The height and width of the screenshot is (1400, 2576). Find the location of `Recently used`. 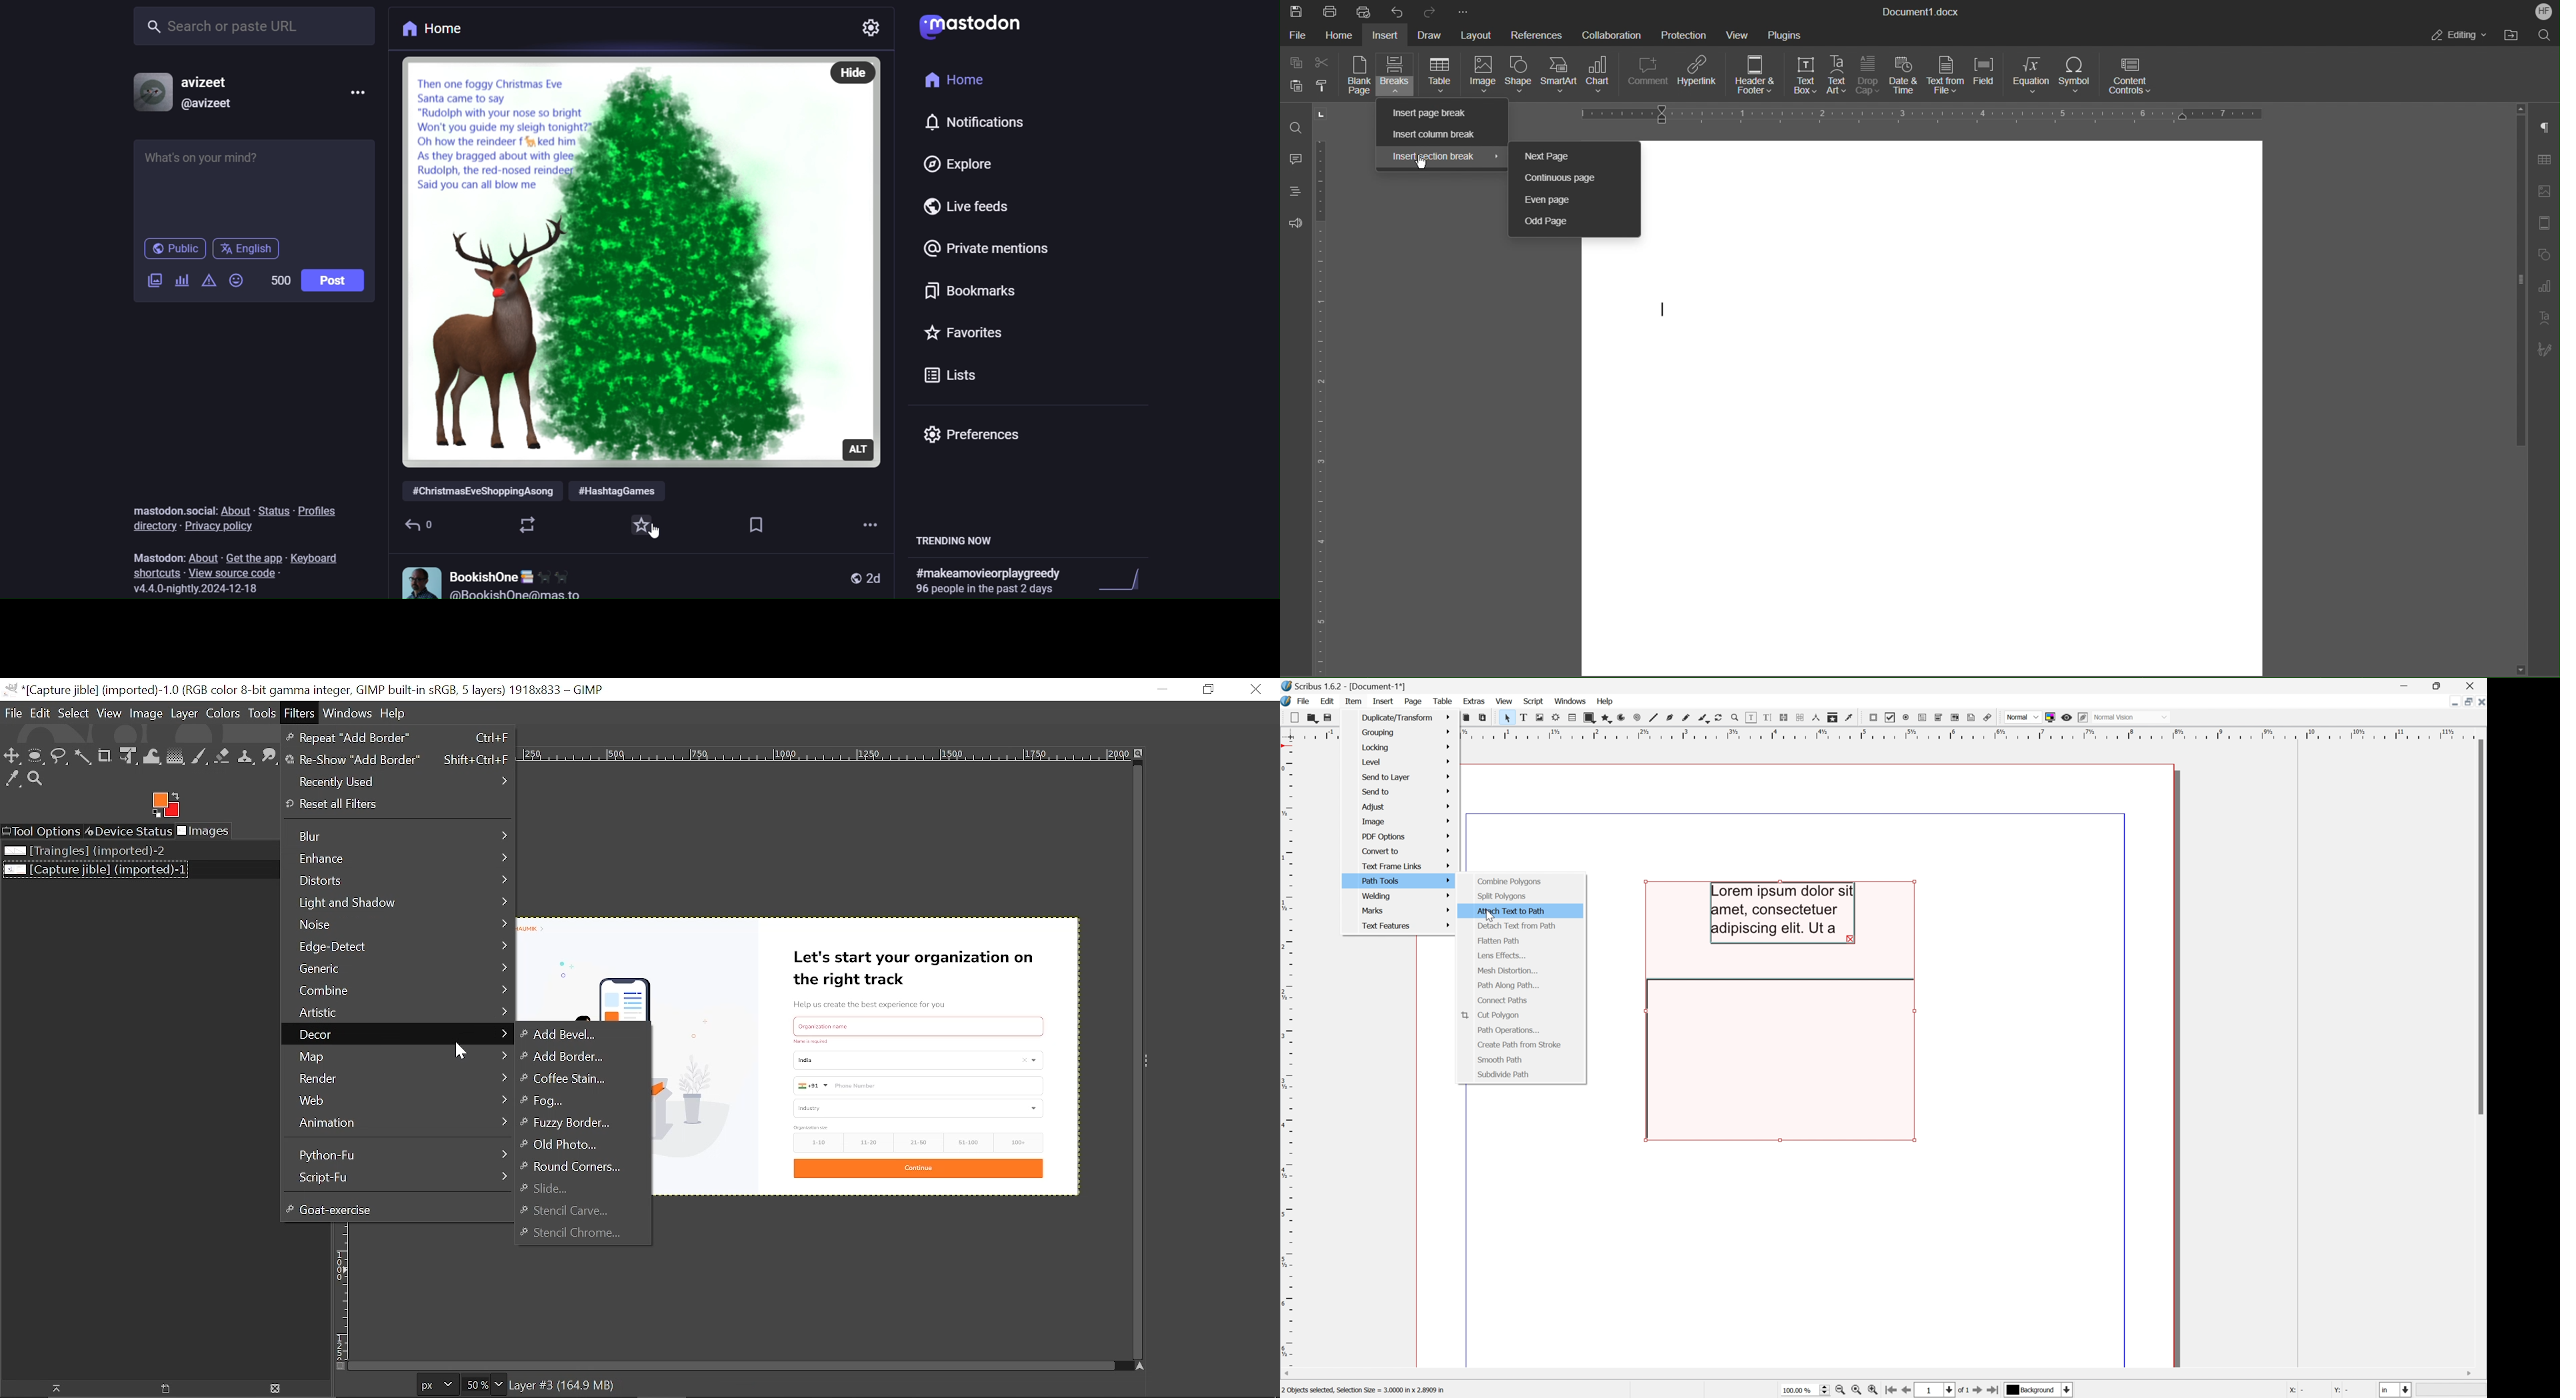

Recently used is located at coordinates (396, 782).